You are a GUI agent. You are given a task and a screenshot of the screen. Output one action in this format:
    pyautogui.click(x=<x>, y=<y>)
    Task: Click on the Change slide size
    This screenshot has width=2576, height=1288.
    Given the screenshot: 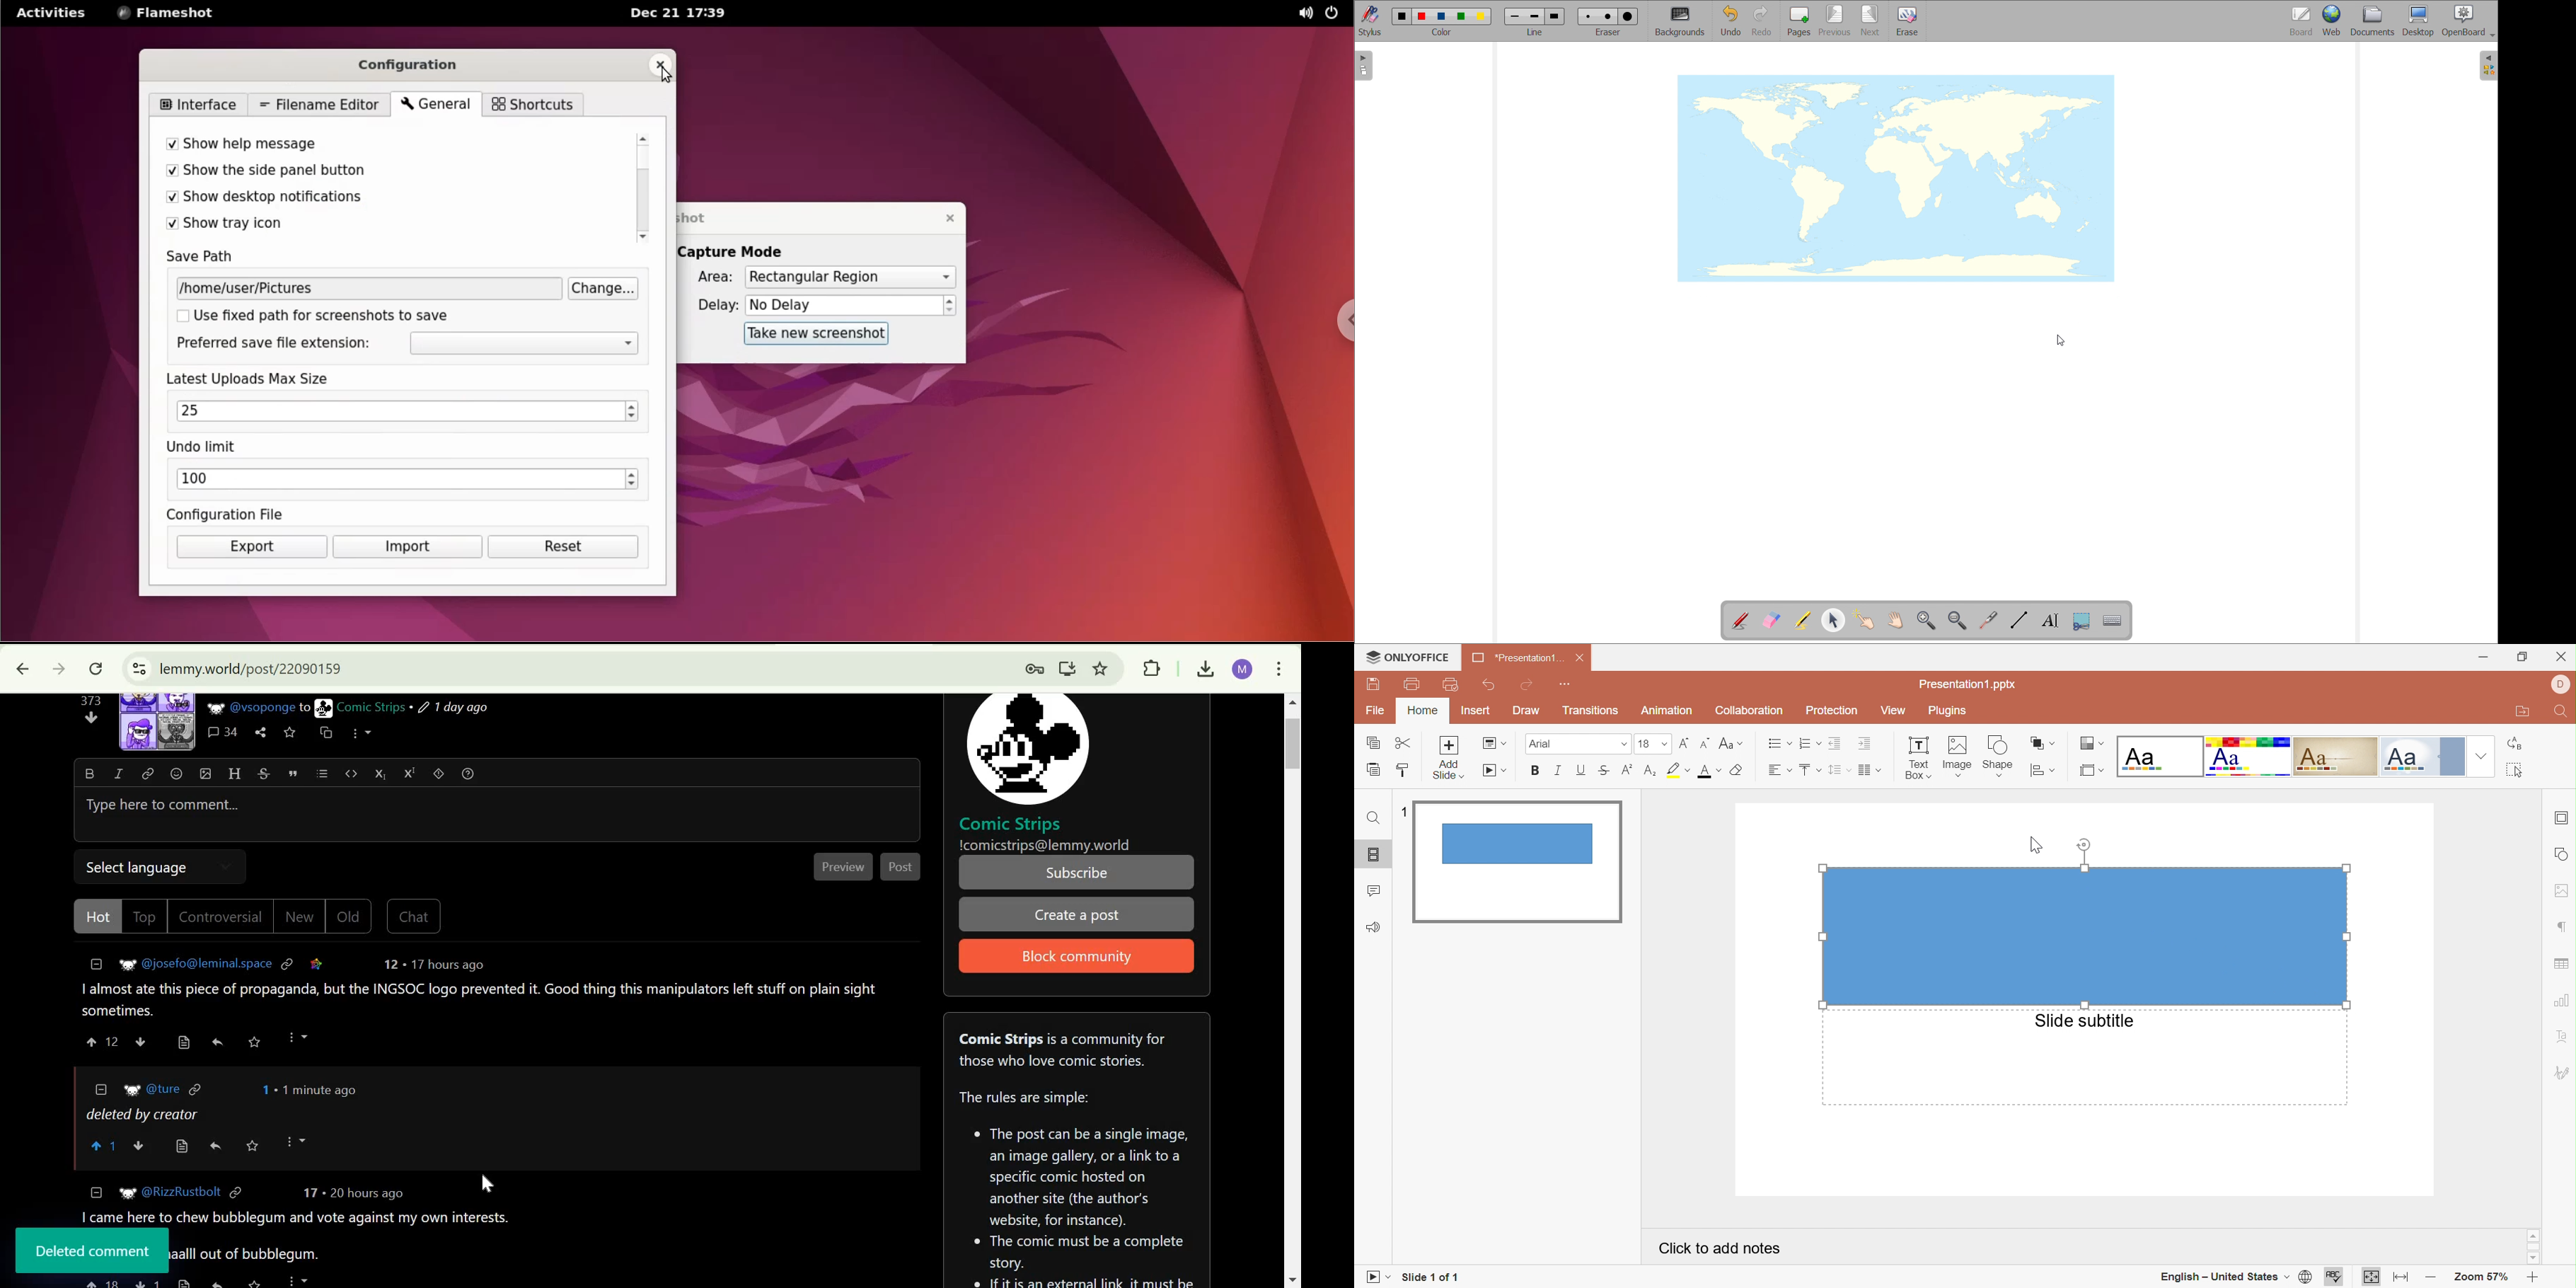 What is the action you would take?
    pyautogui.click(x=2092, y=770)
    